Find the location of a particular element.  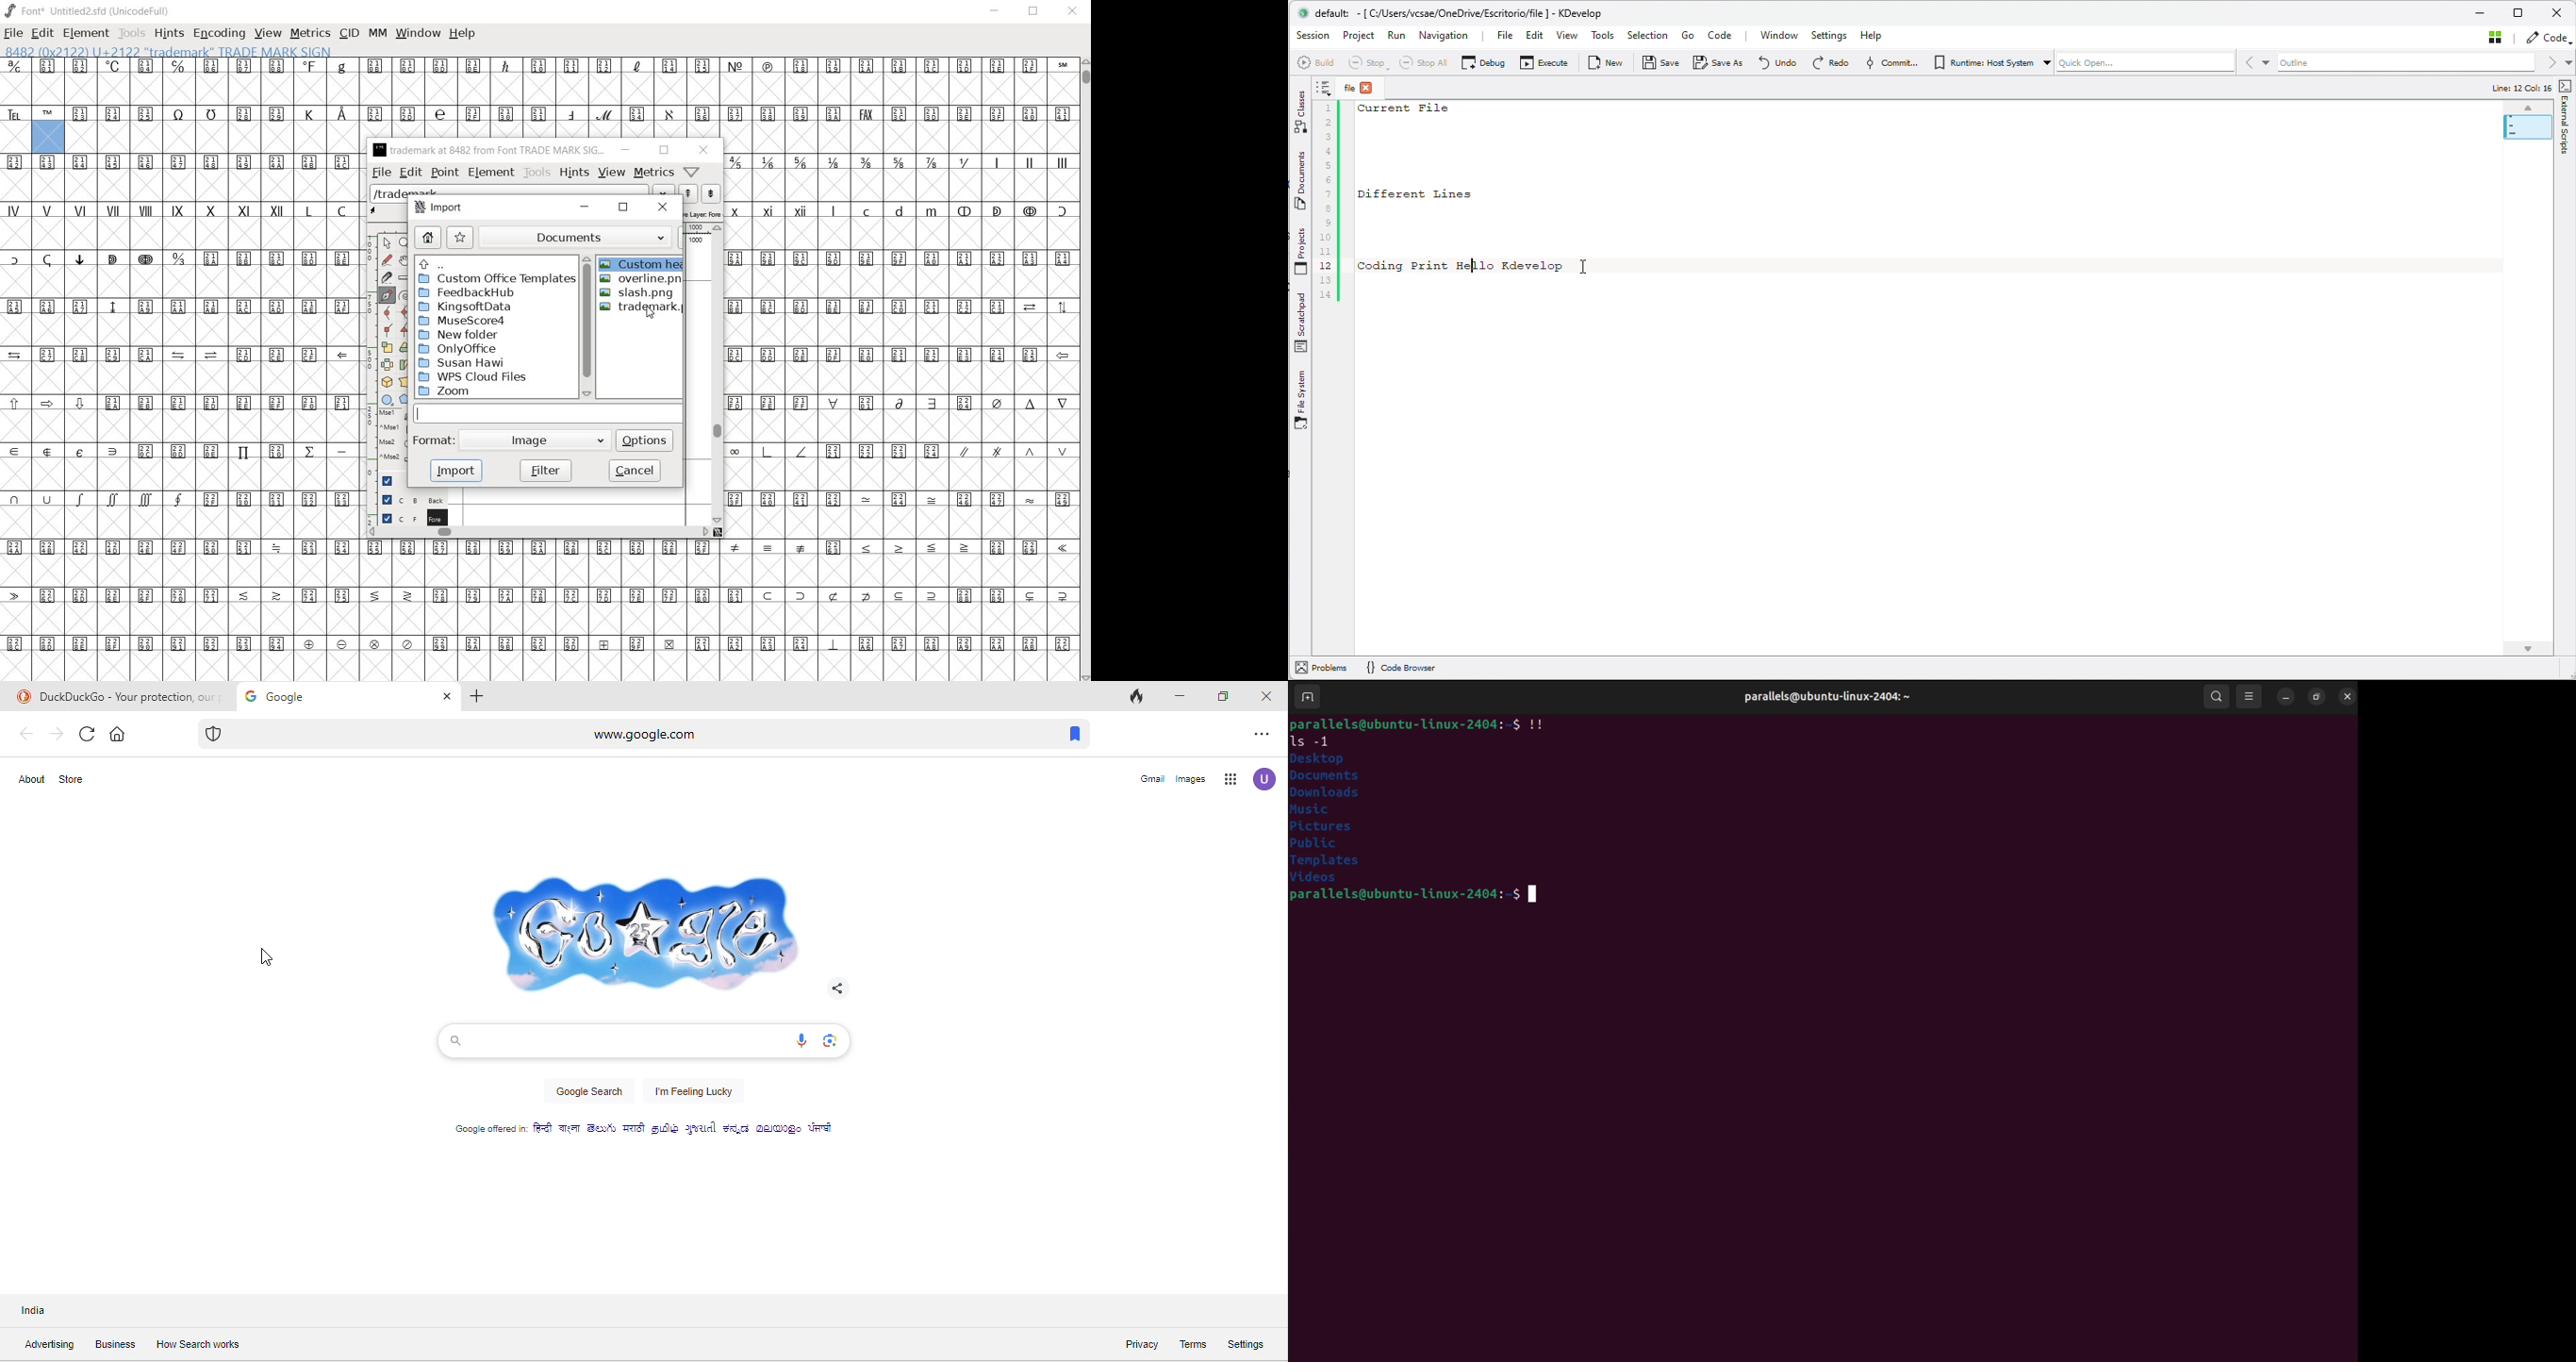

change whether spiro is active or not is located at coordinates (404, 295).